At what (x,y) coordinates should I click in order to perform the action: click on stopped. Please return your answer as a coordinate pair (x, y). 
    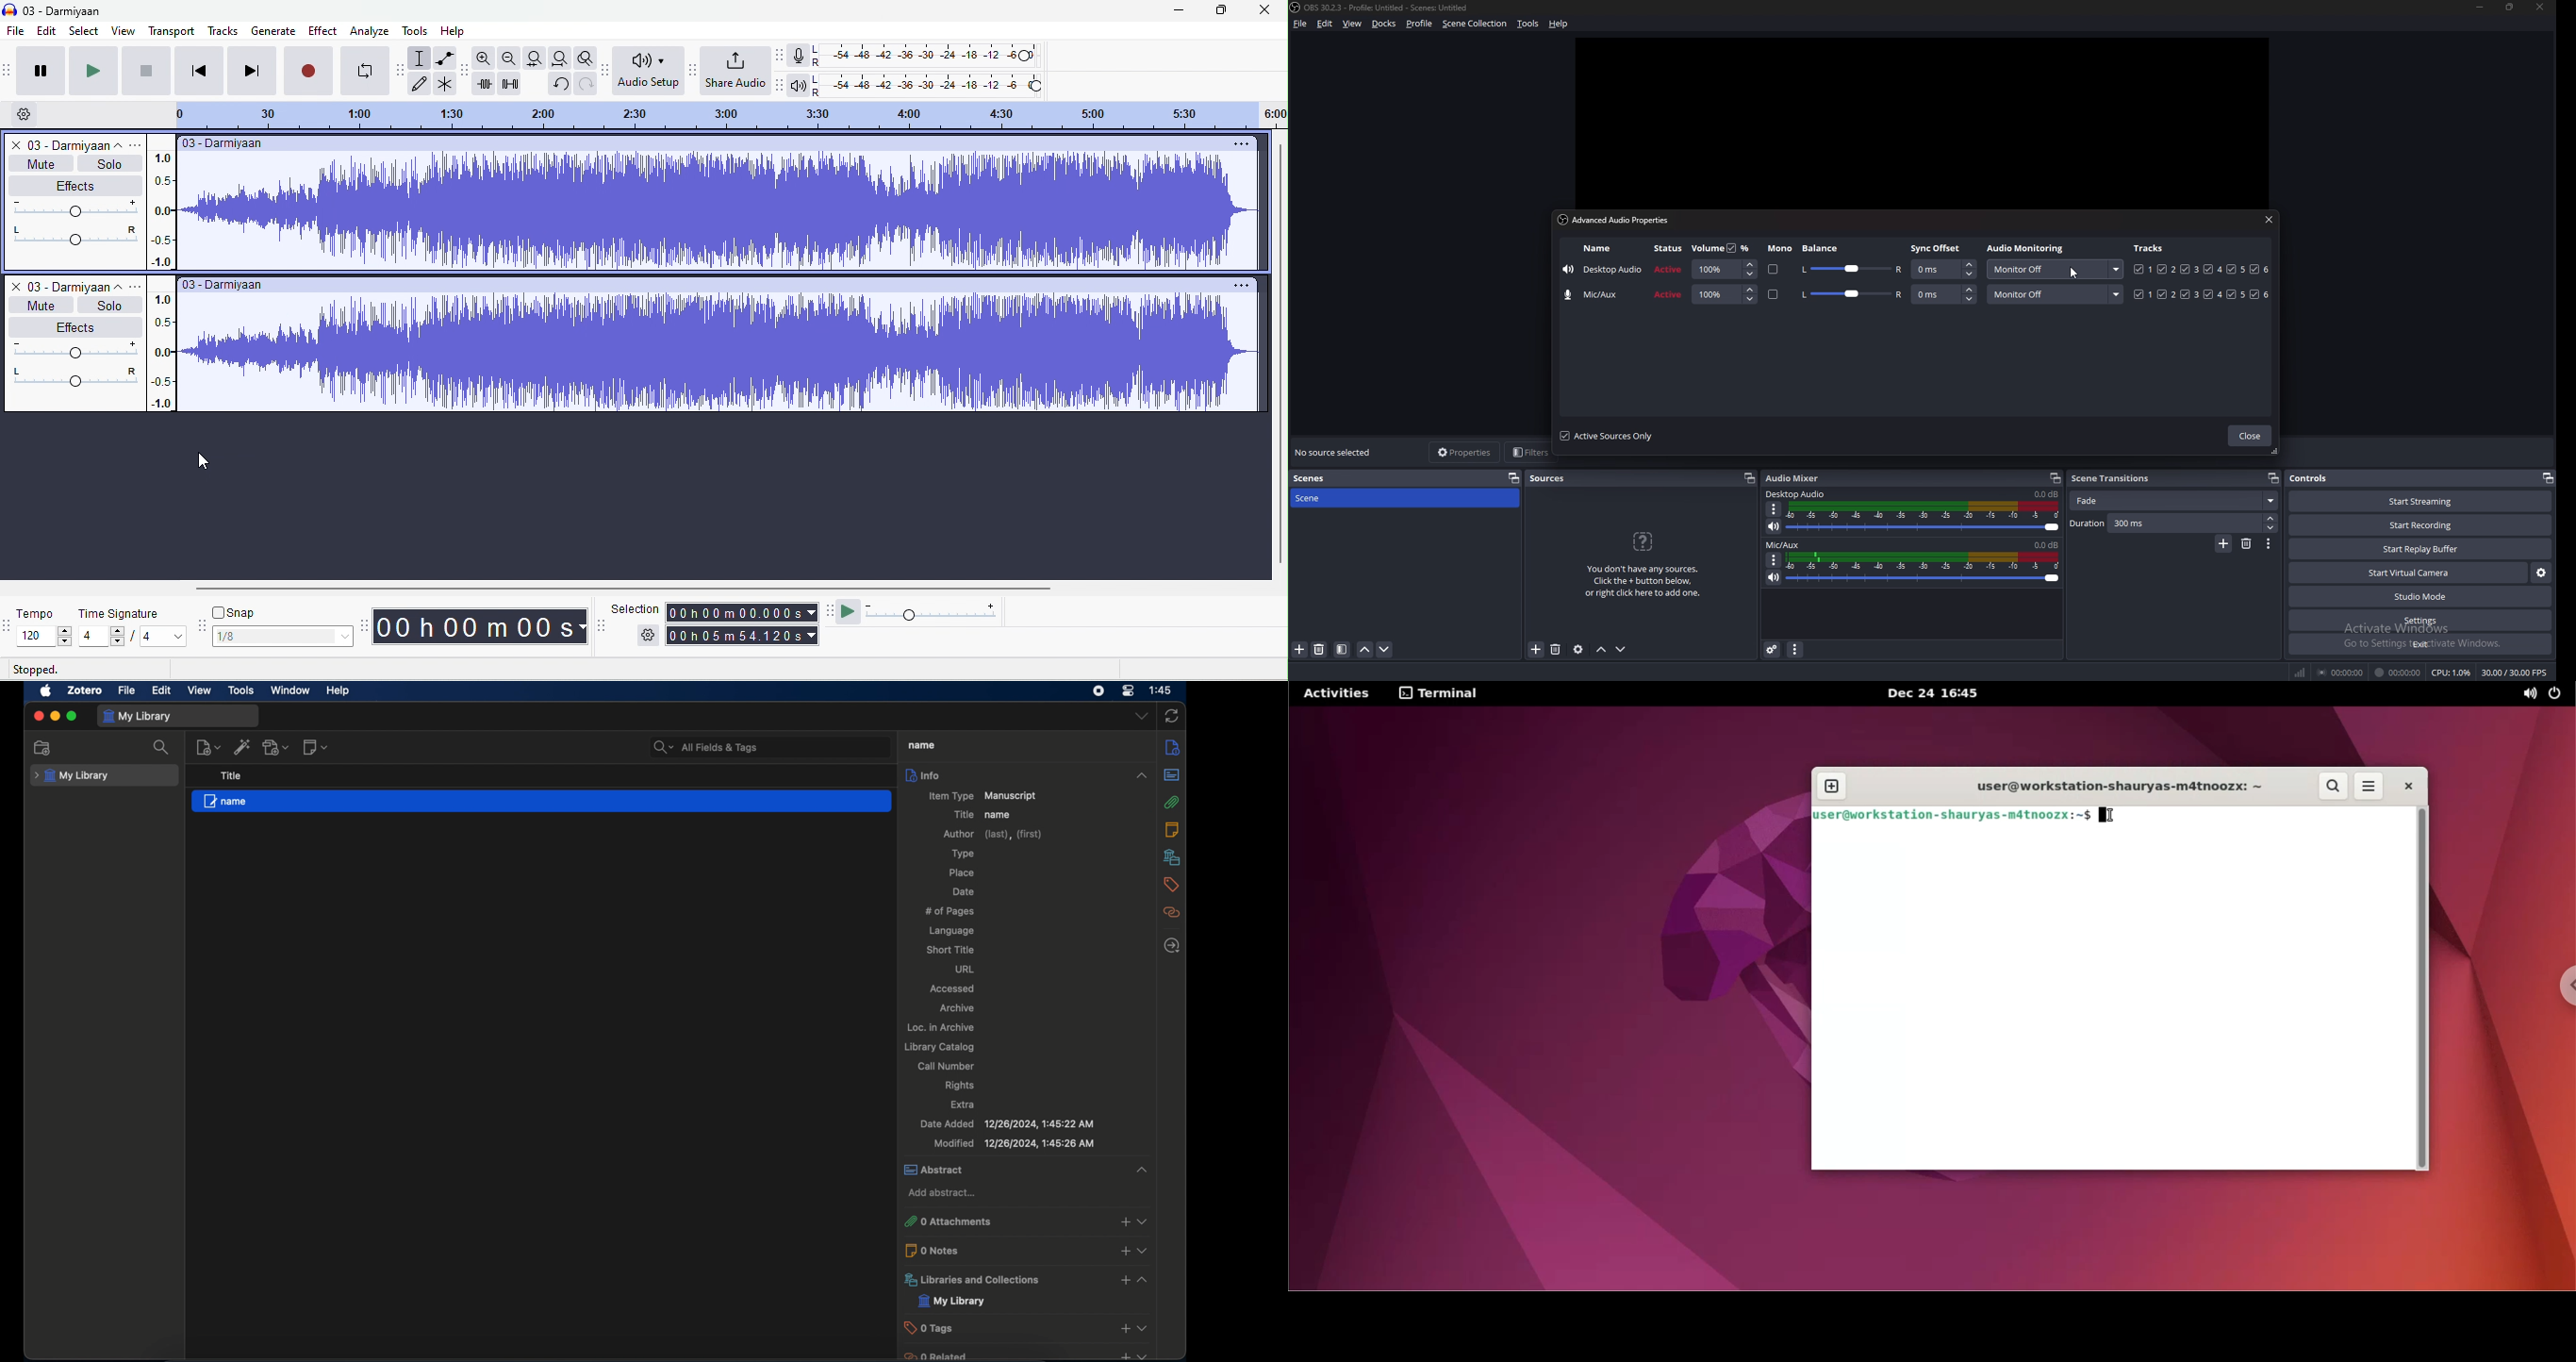
    Looking at the image, I should click on (43, 670).